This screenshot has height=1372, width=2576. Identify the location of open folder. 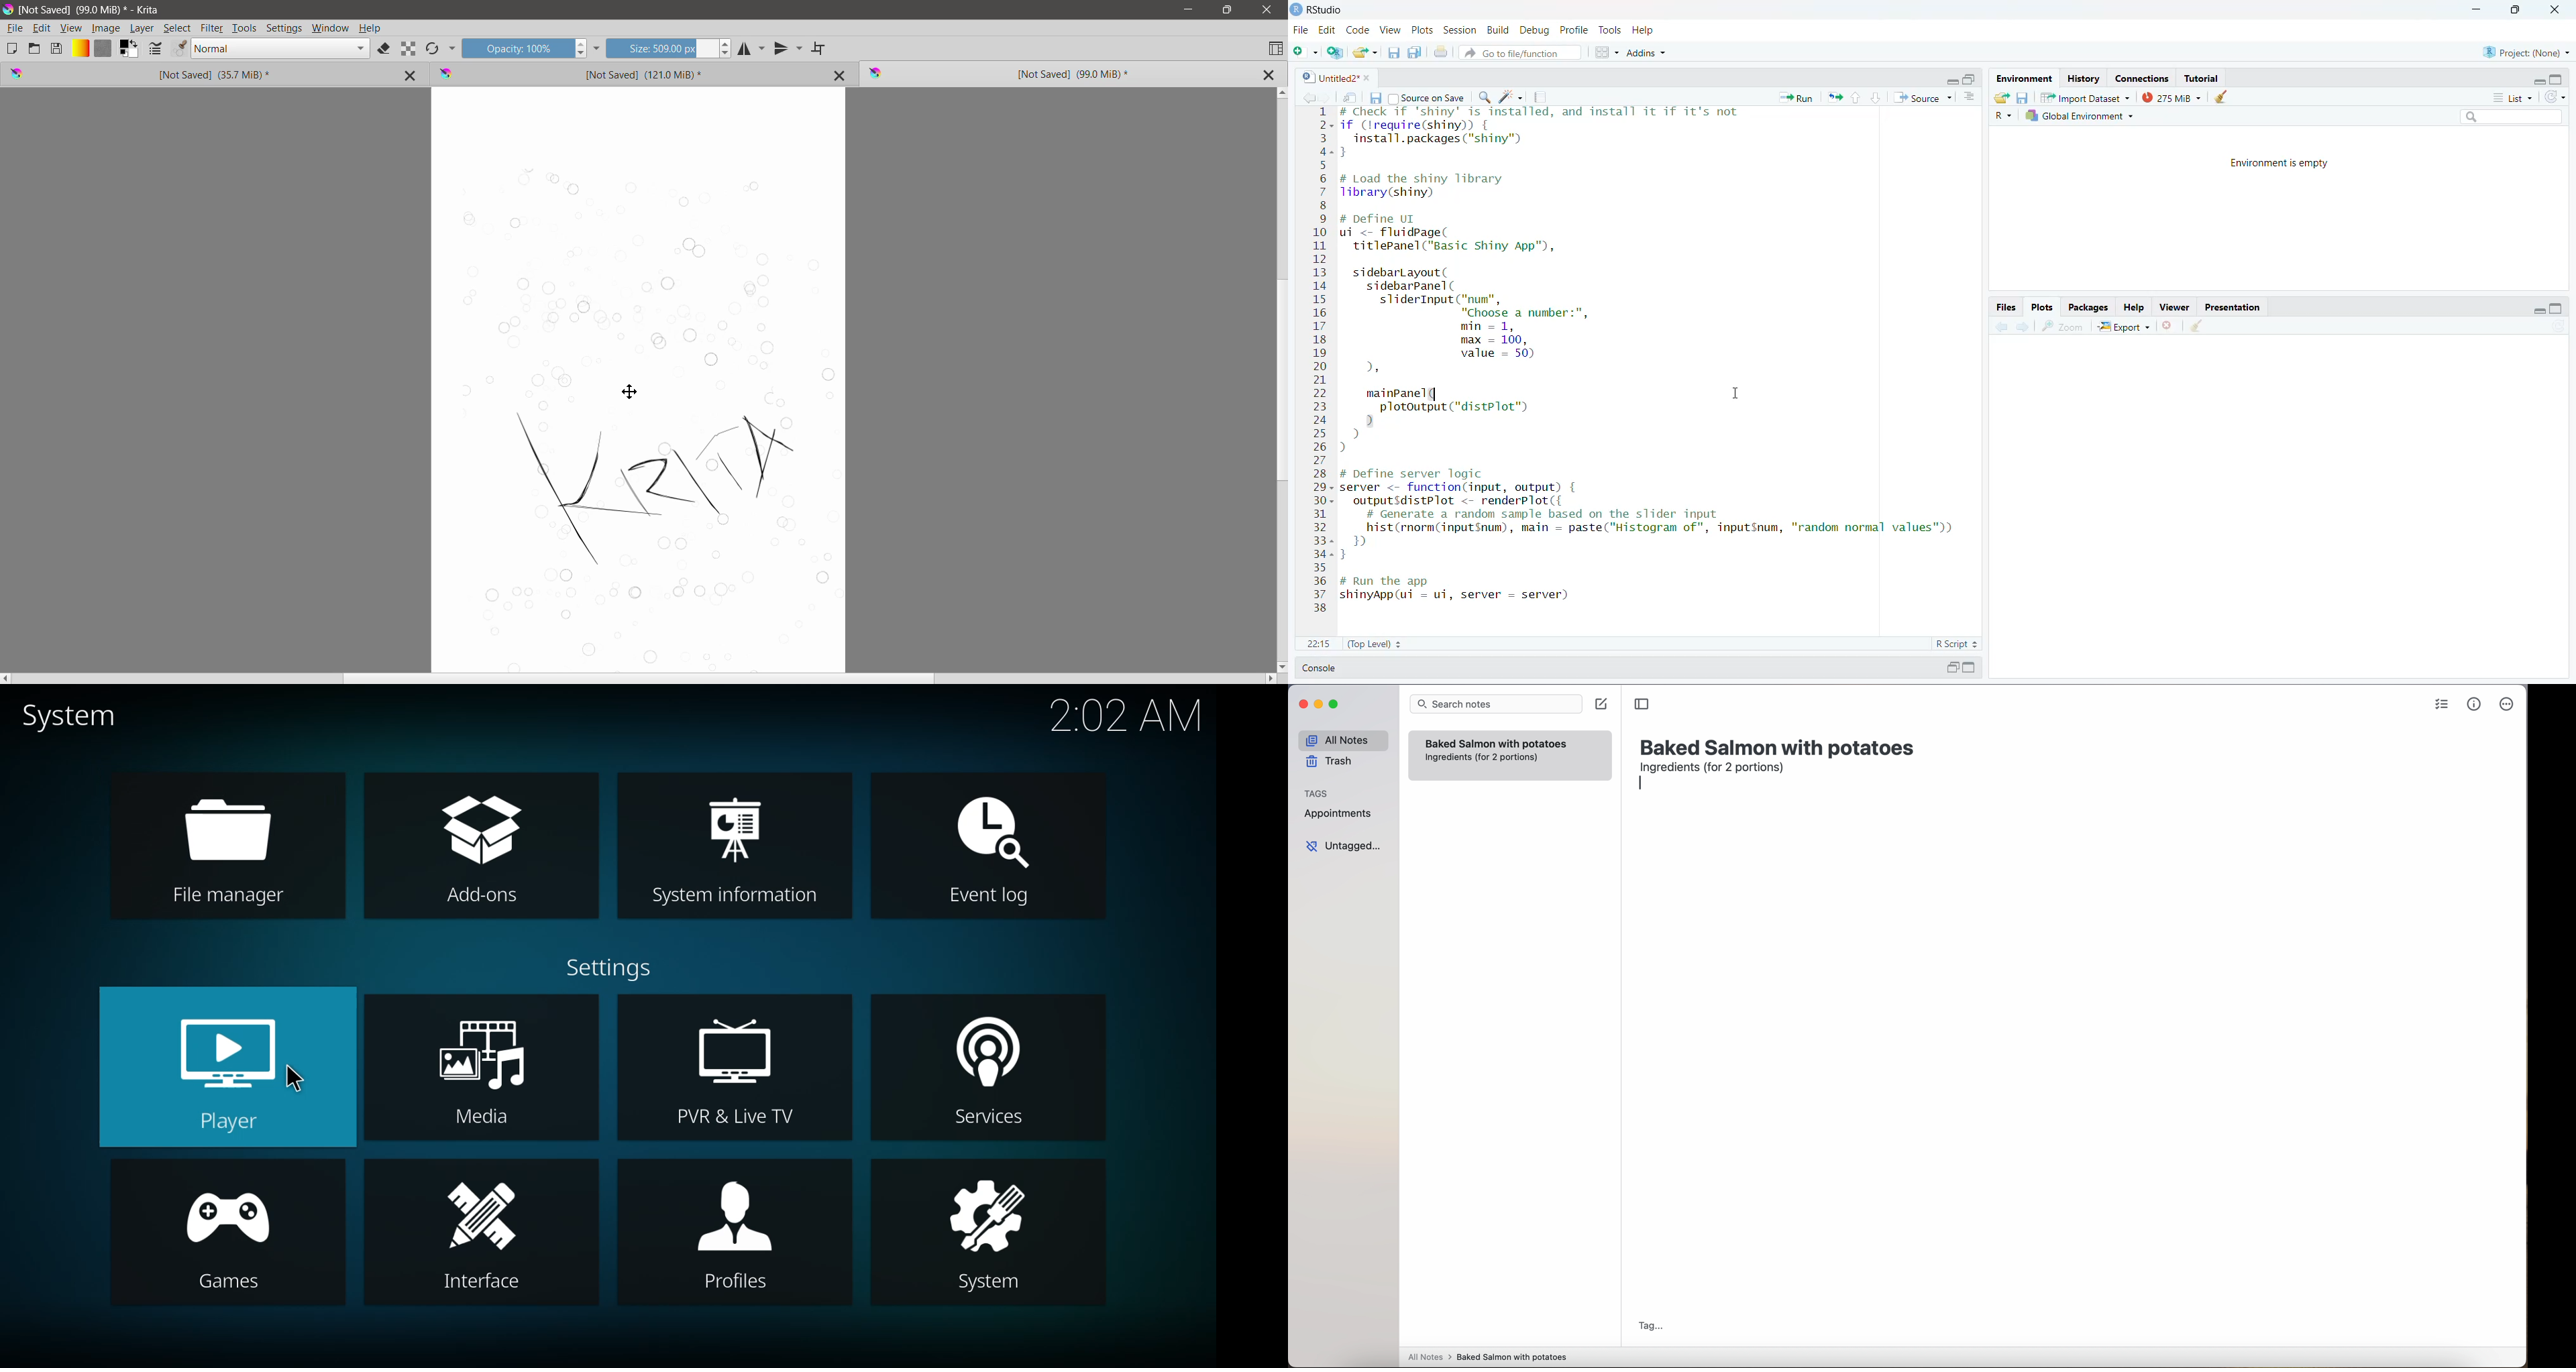
(2001, 97).